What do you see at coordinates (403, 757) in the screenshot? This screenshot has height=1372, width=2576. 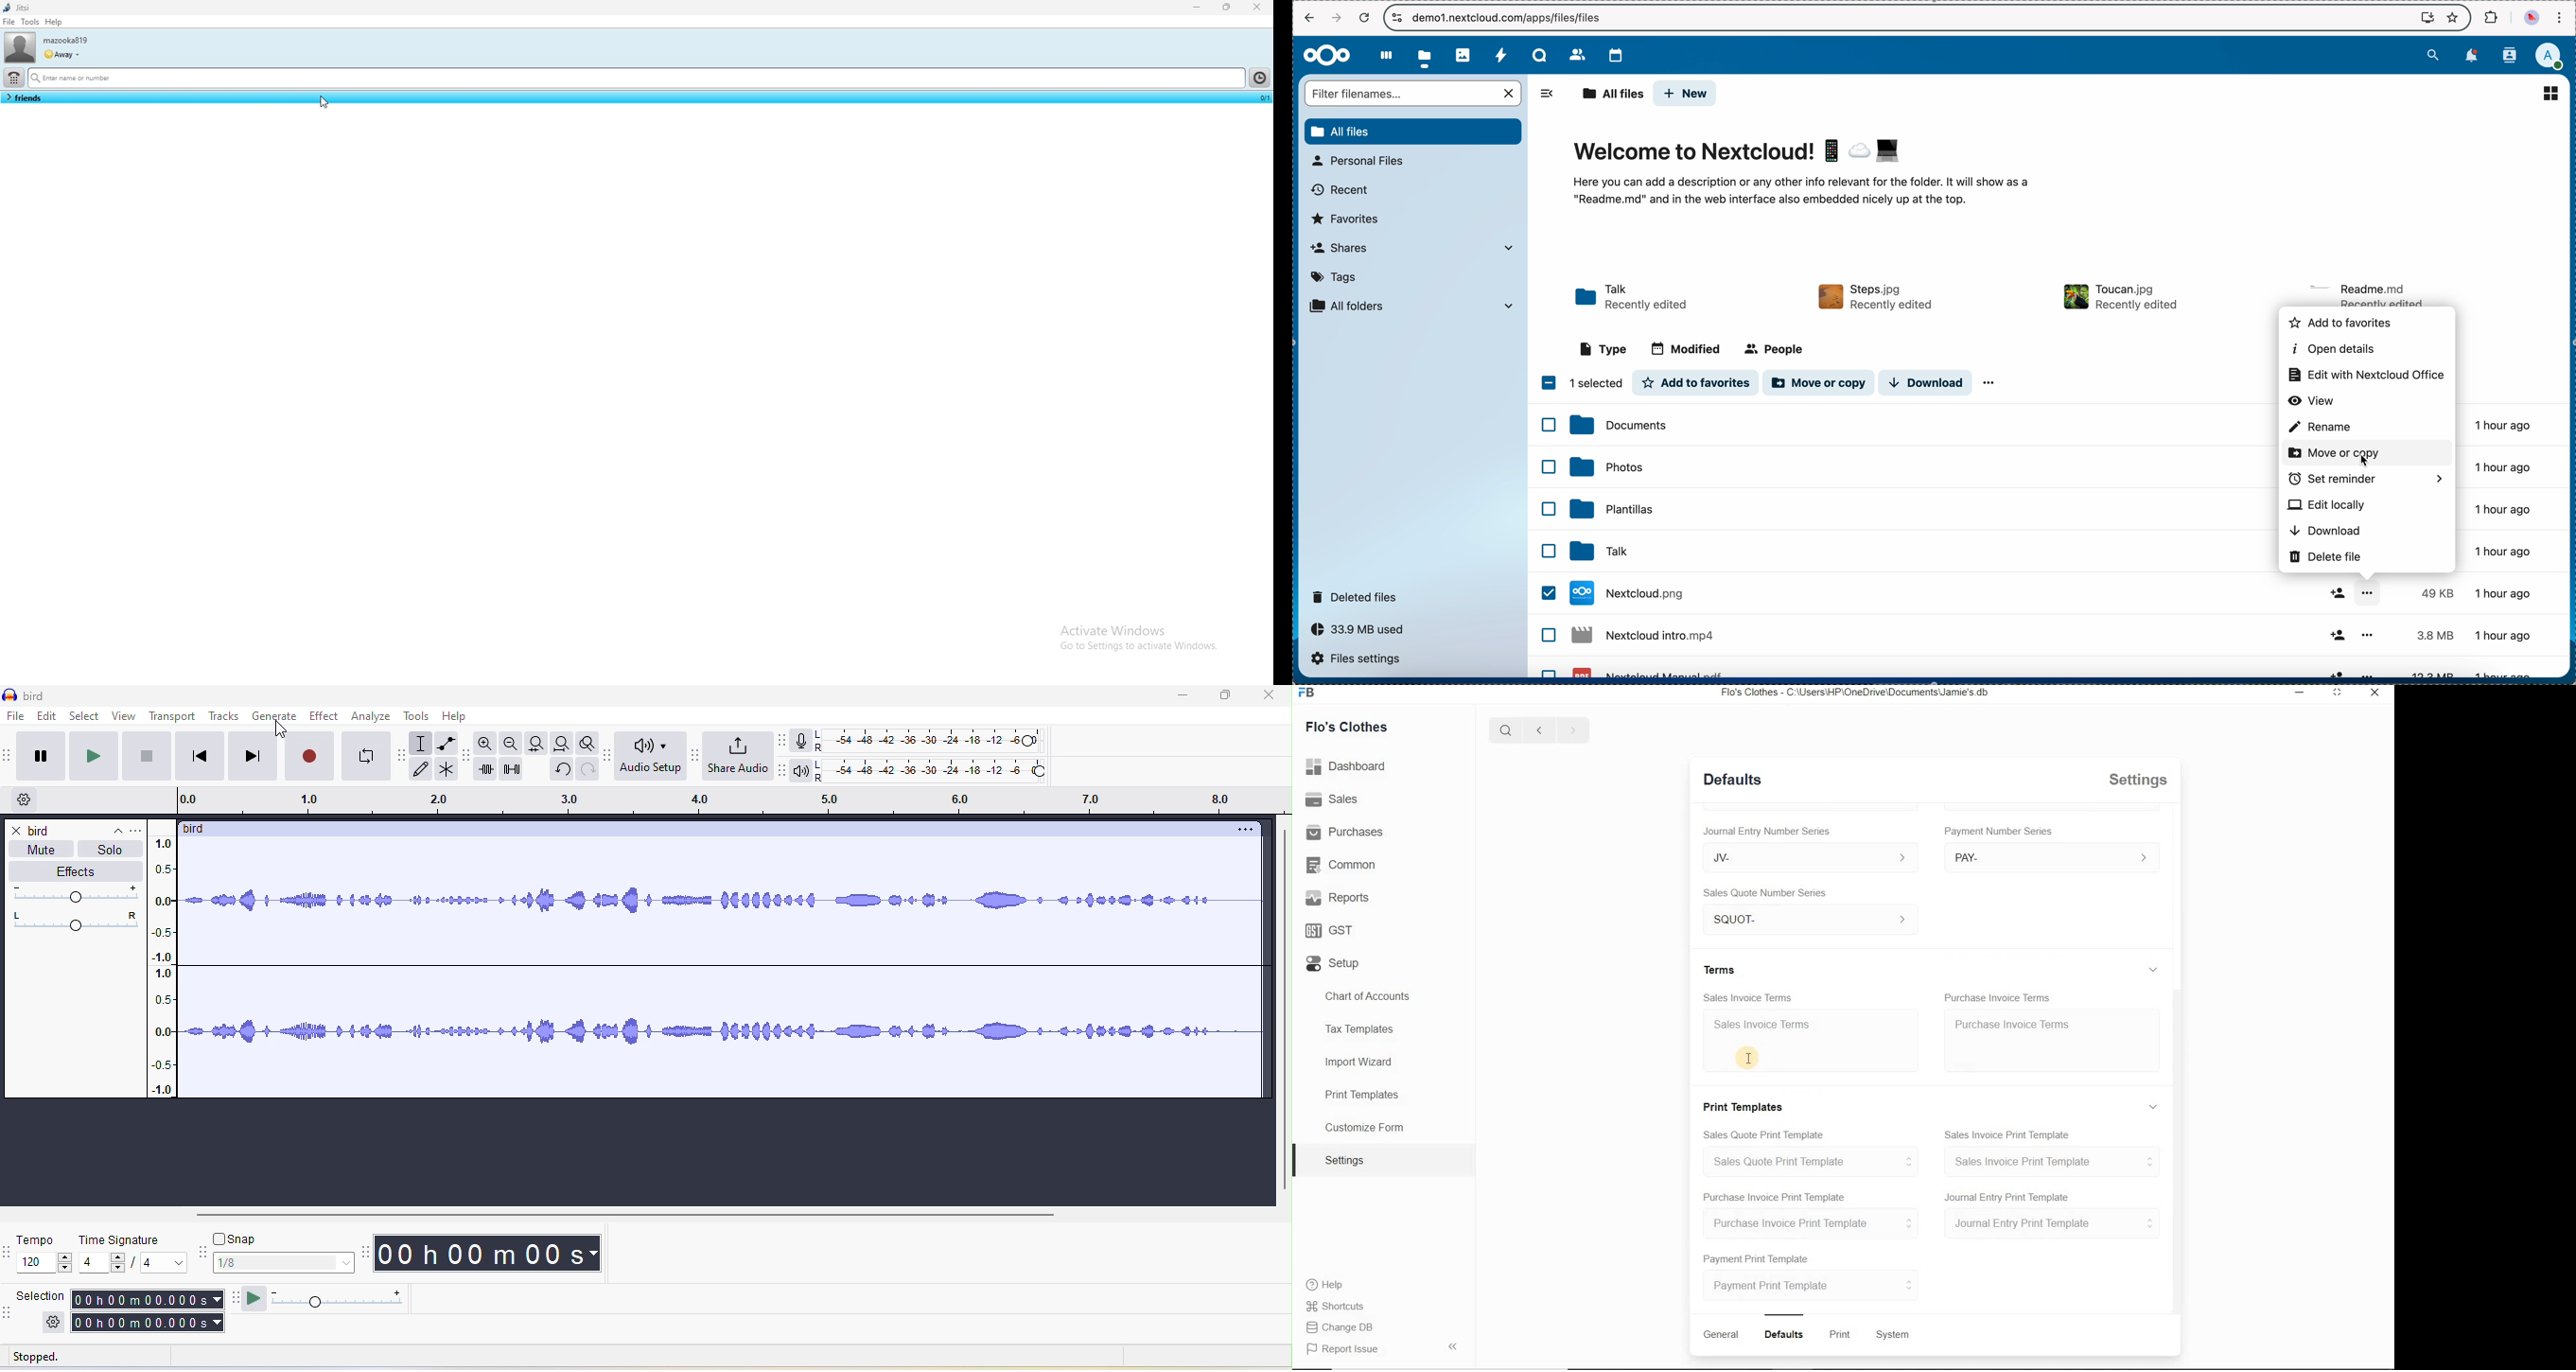 I see `audacity tools toolbar` at bounding box center [403, 757].